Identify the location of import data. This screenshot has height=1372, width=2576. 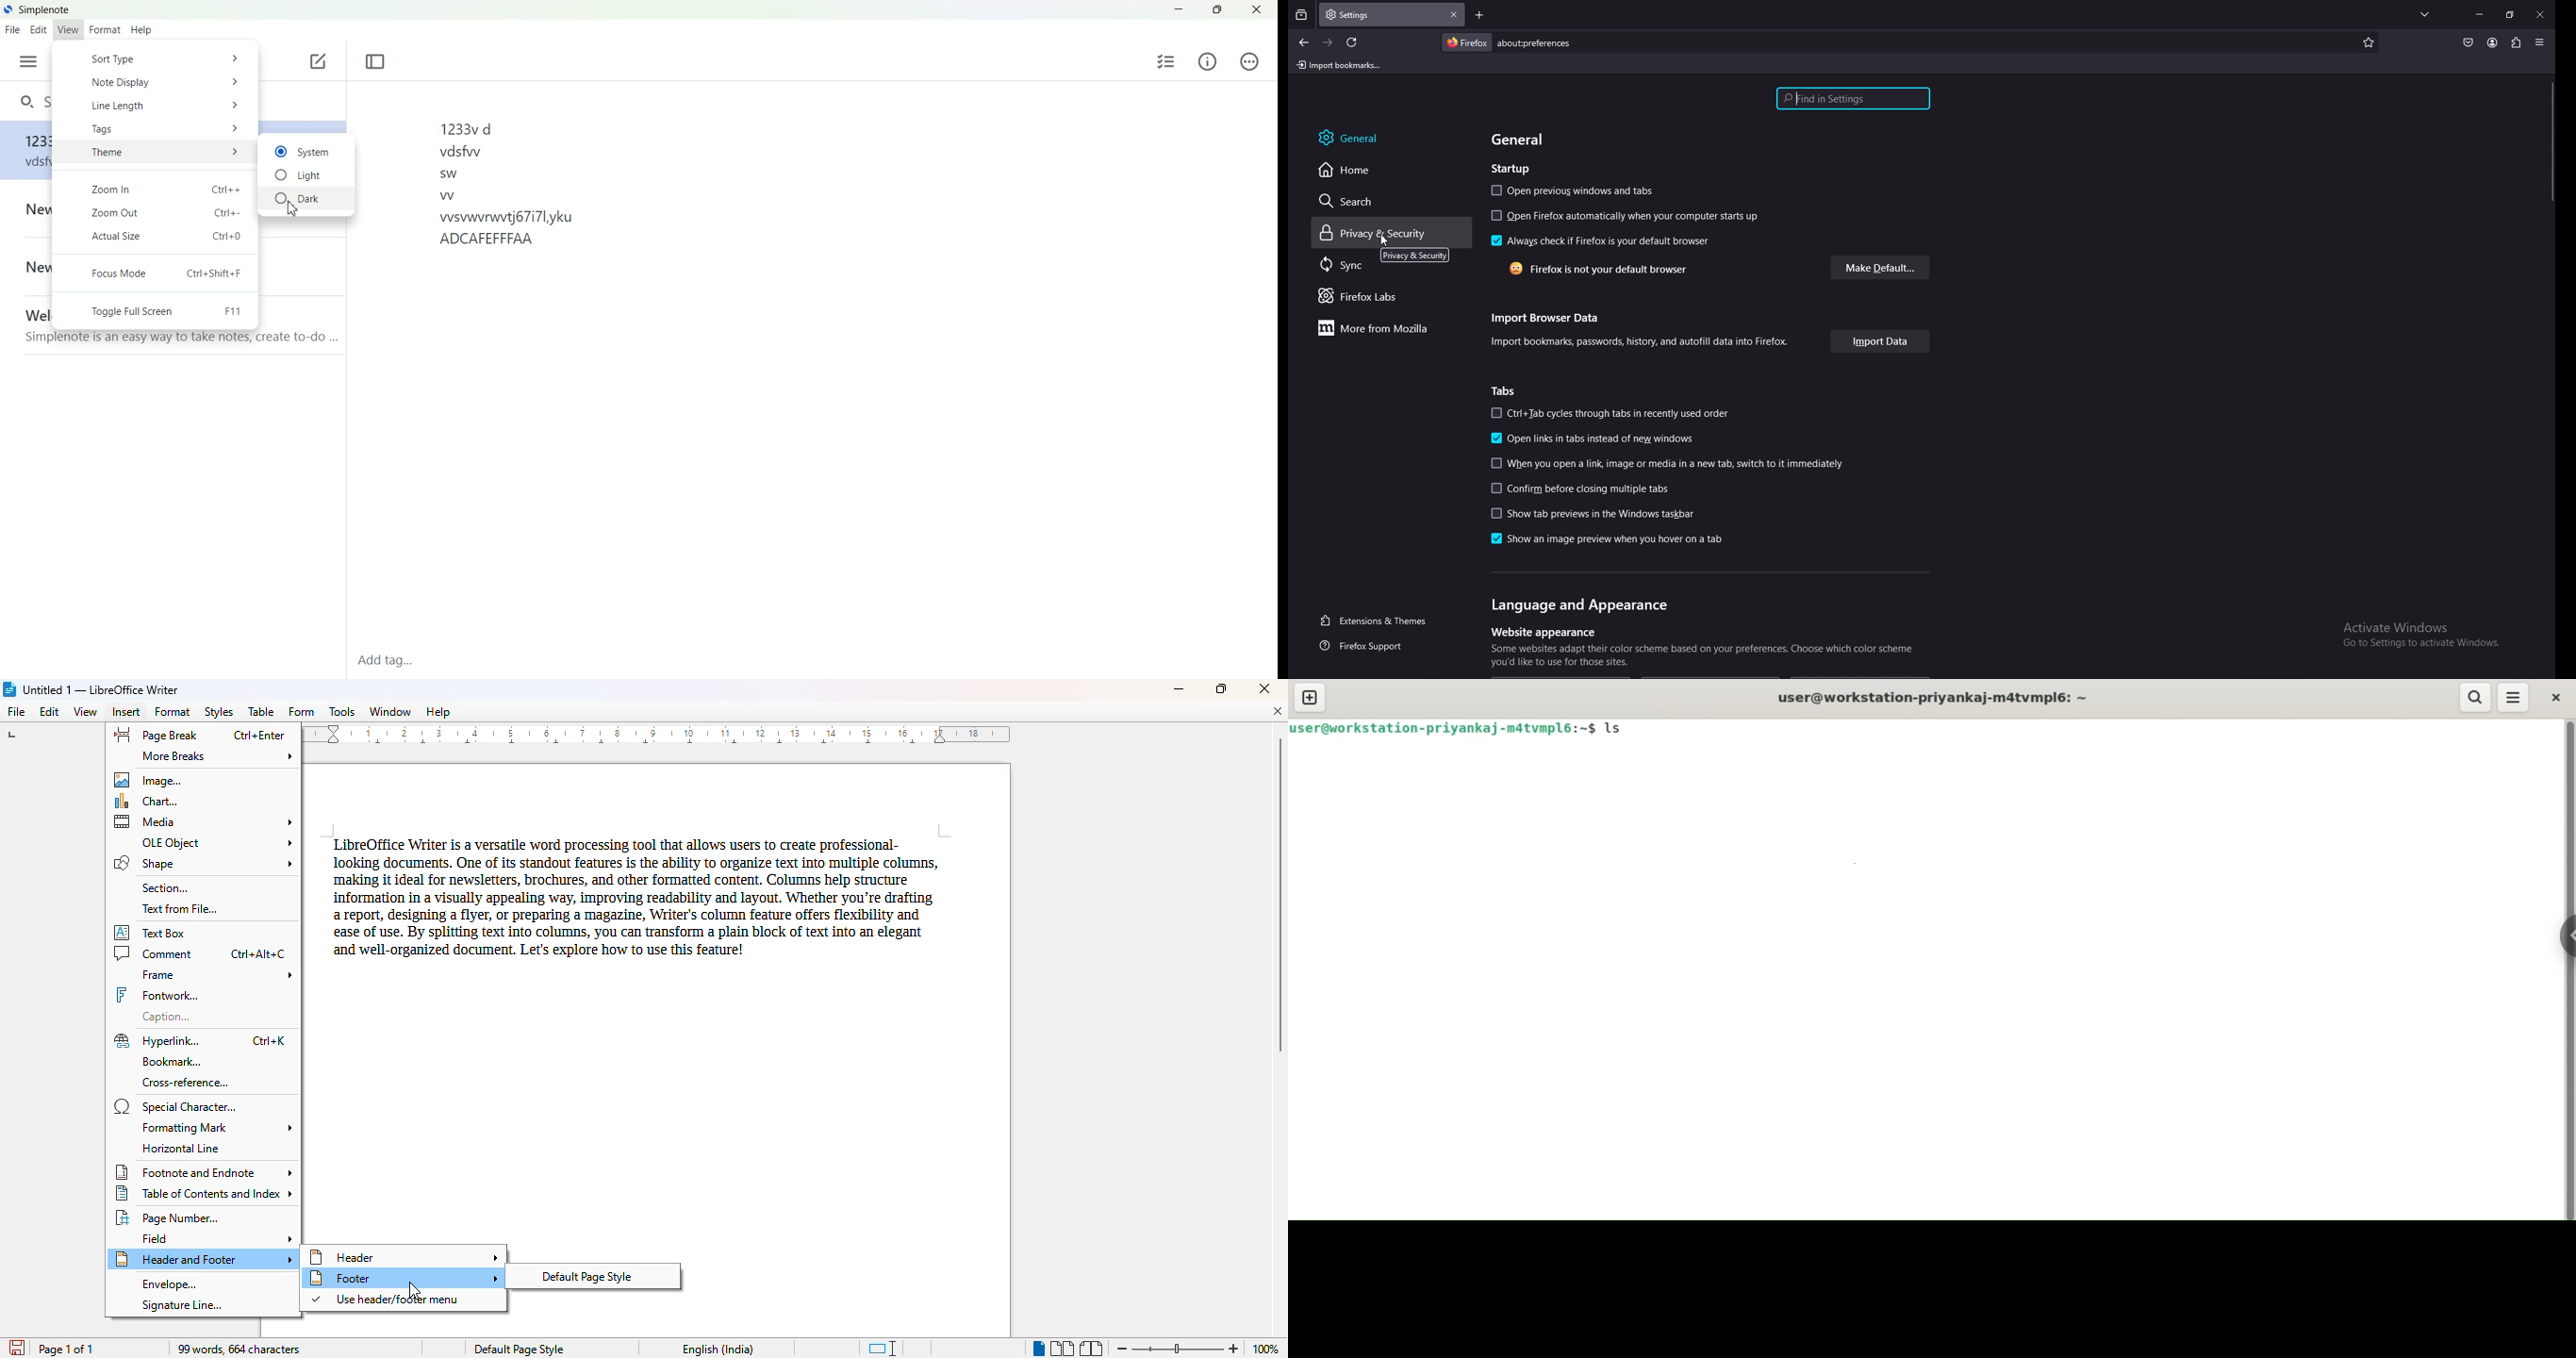
(1879, 341).